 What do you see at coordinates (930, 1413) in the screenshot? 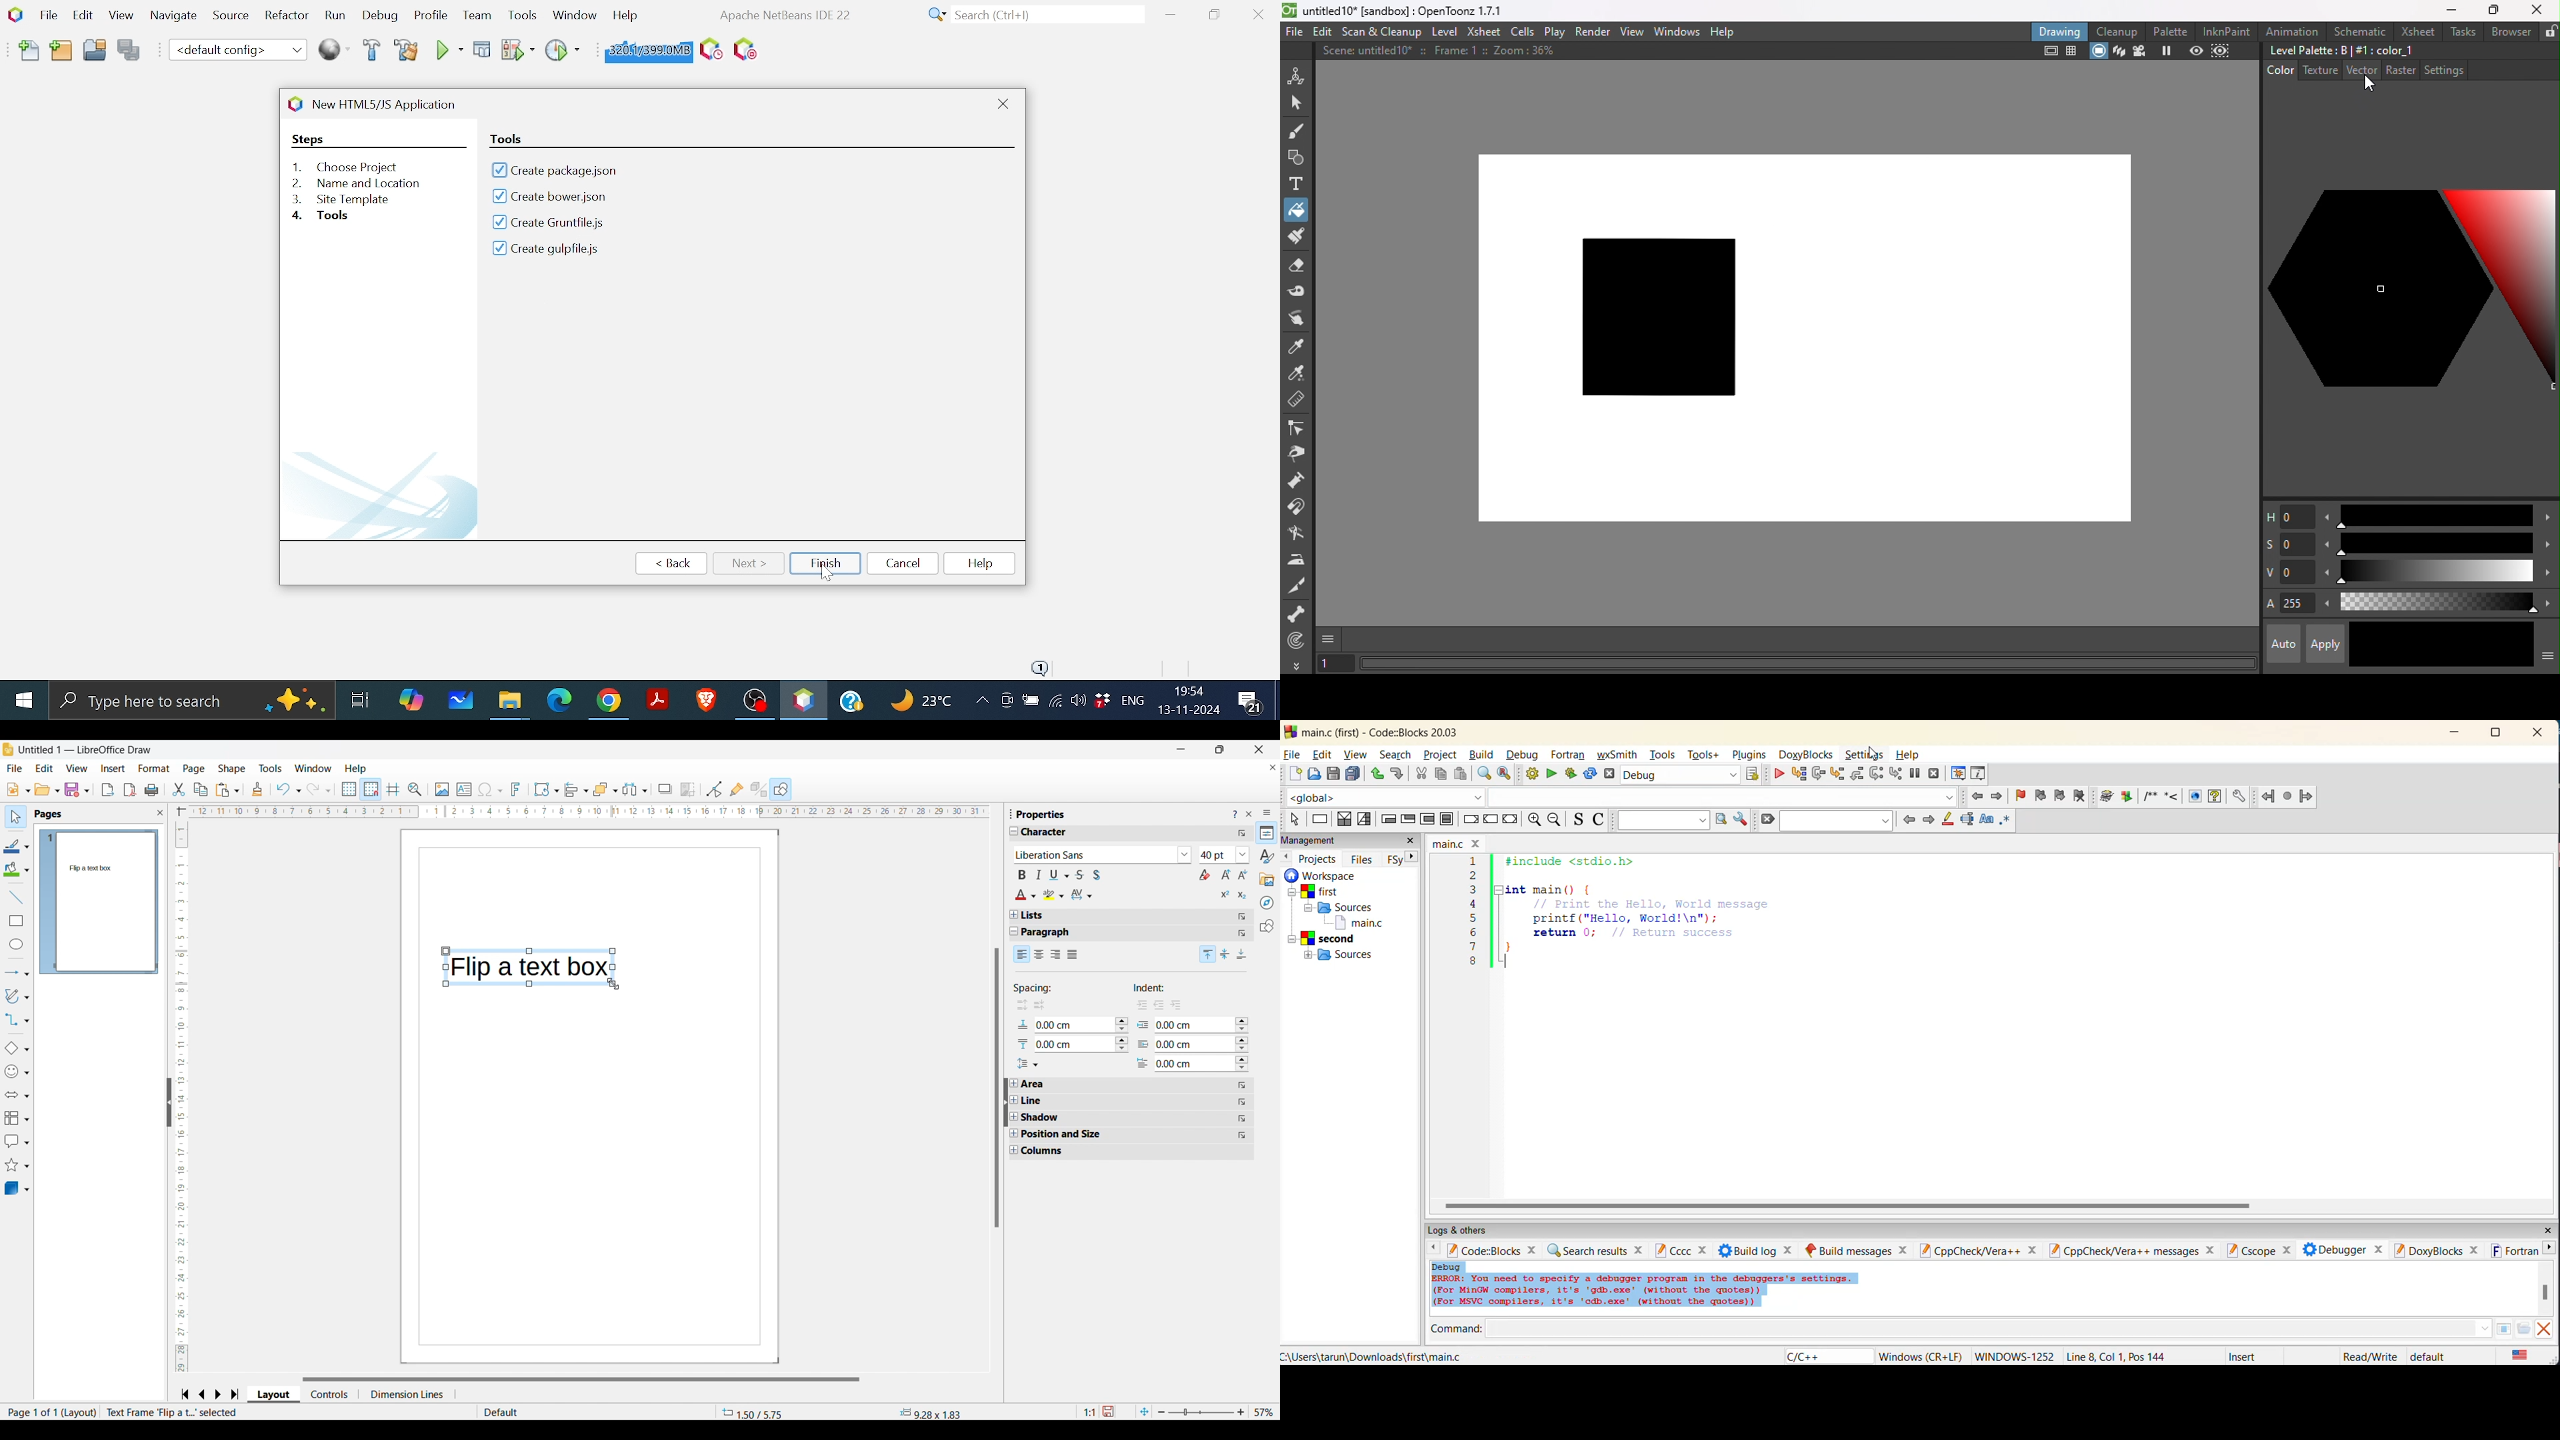
I see `9.28x1.83` at bounding box center [930, 1413].